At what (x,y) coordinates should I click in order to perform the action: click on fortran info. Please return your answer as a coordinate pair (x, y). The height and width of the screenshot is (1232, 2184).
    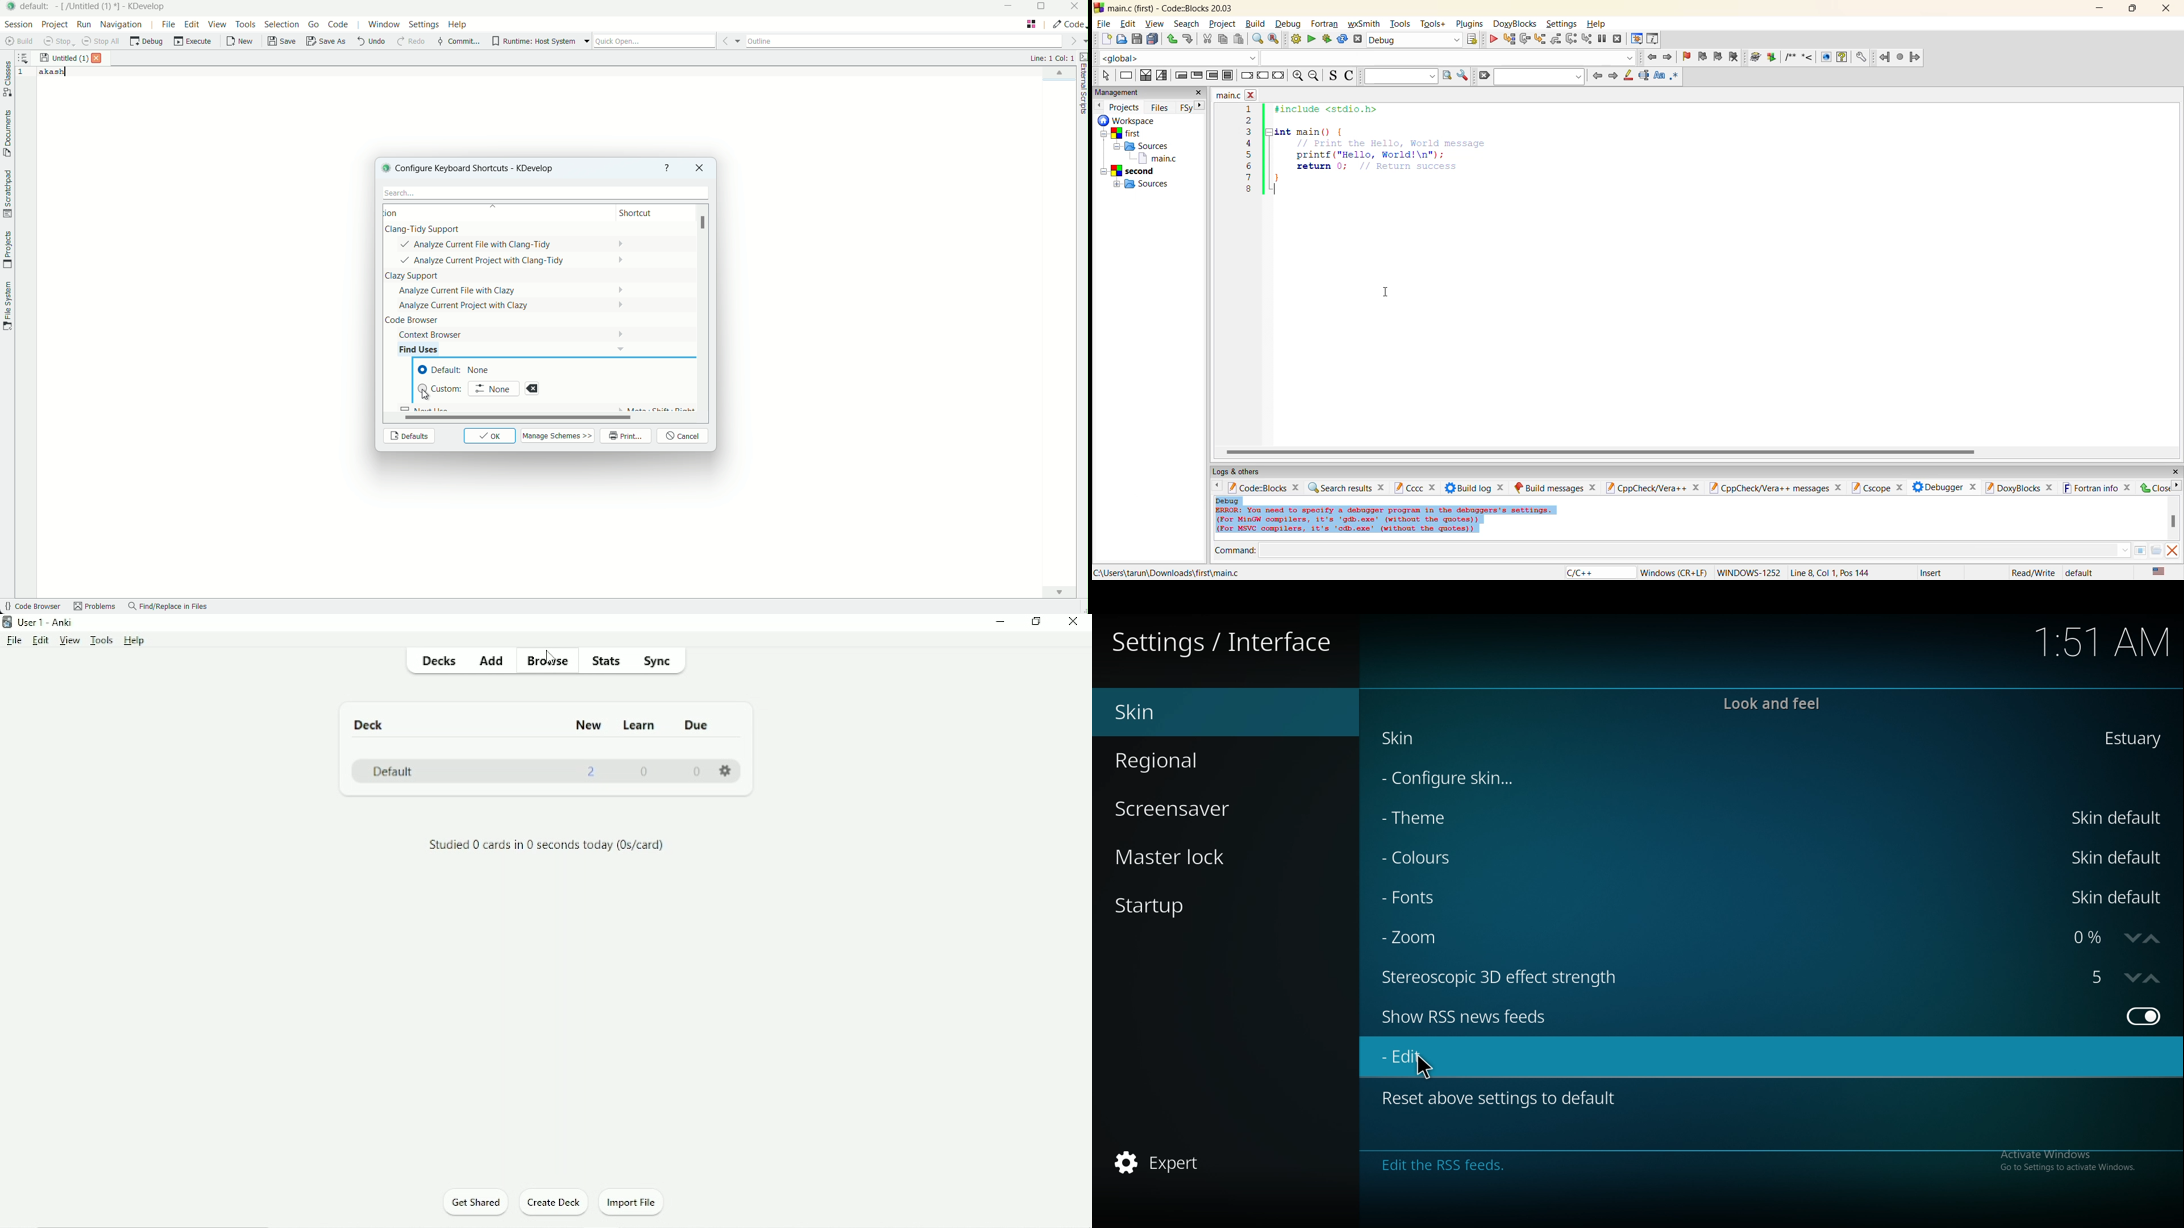
    Looking at the image, I should click on (2094, 487).